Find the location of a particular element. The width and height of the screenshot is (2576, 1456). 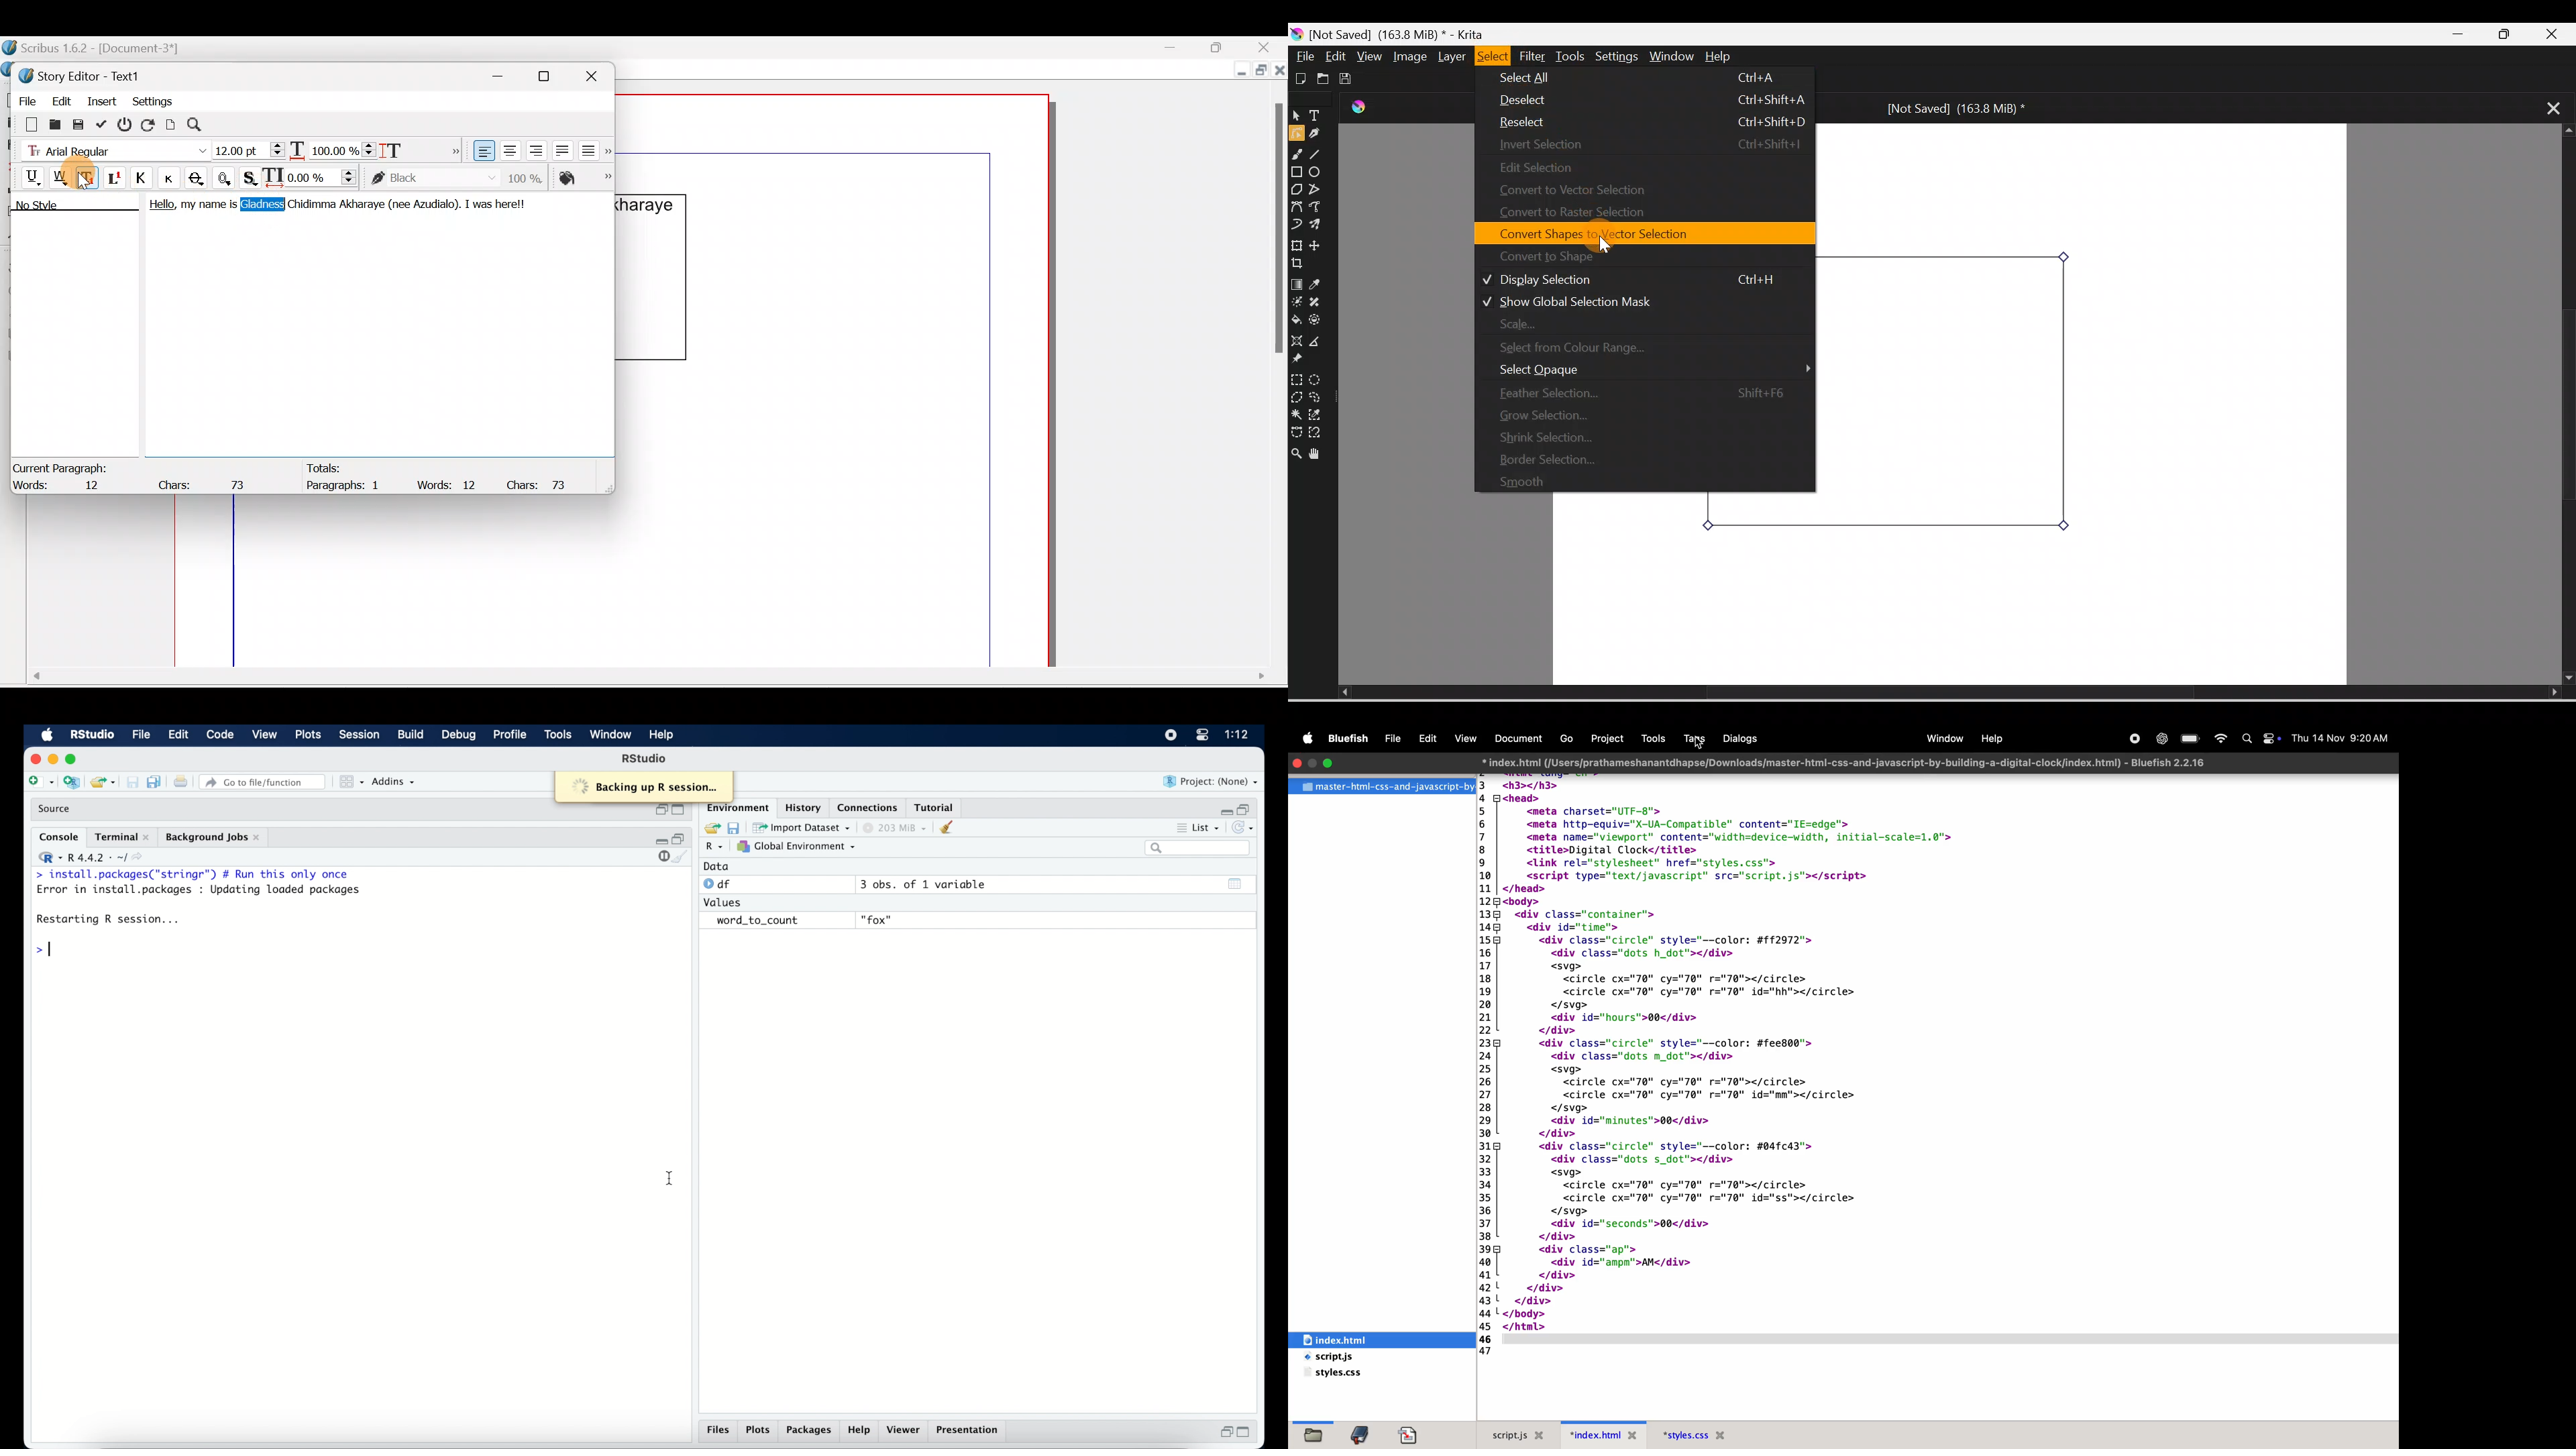

Reload text from frame is located at coordinates (150, 123).